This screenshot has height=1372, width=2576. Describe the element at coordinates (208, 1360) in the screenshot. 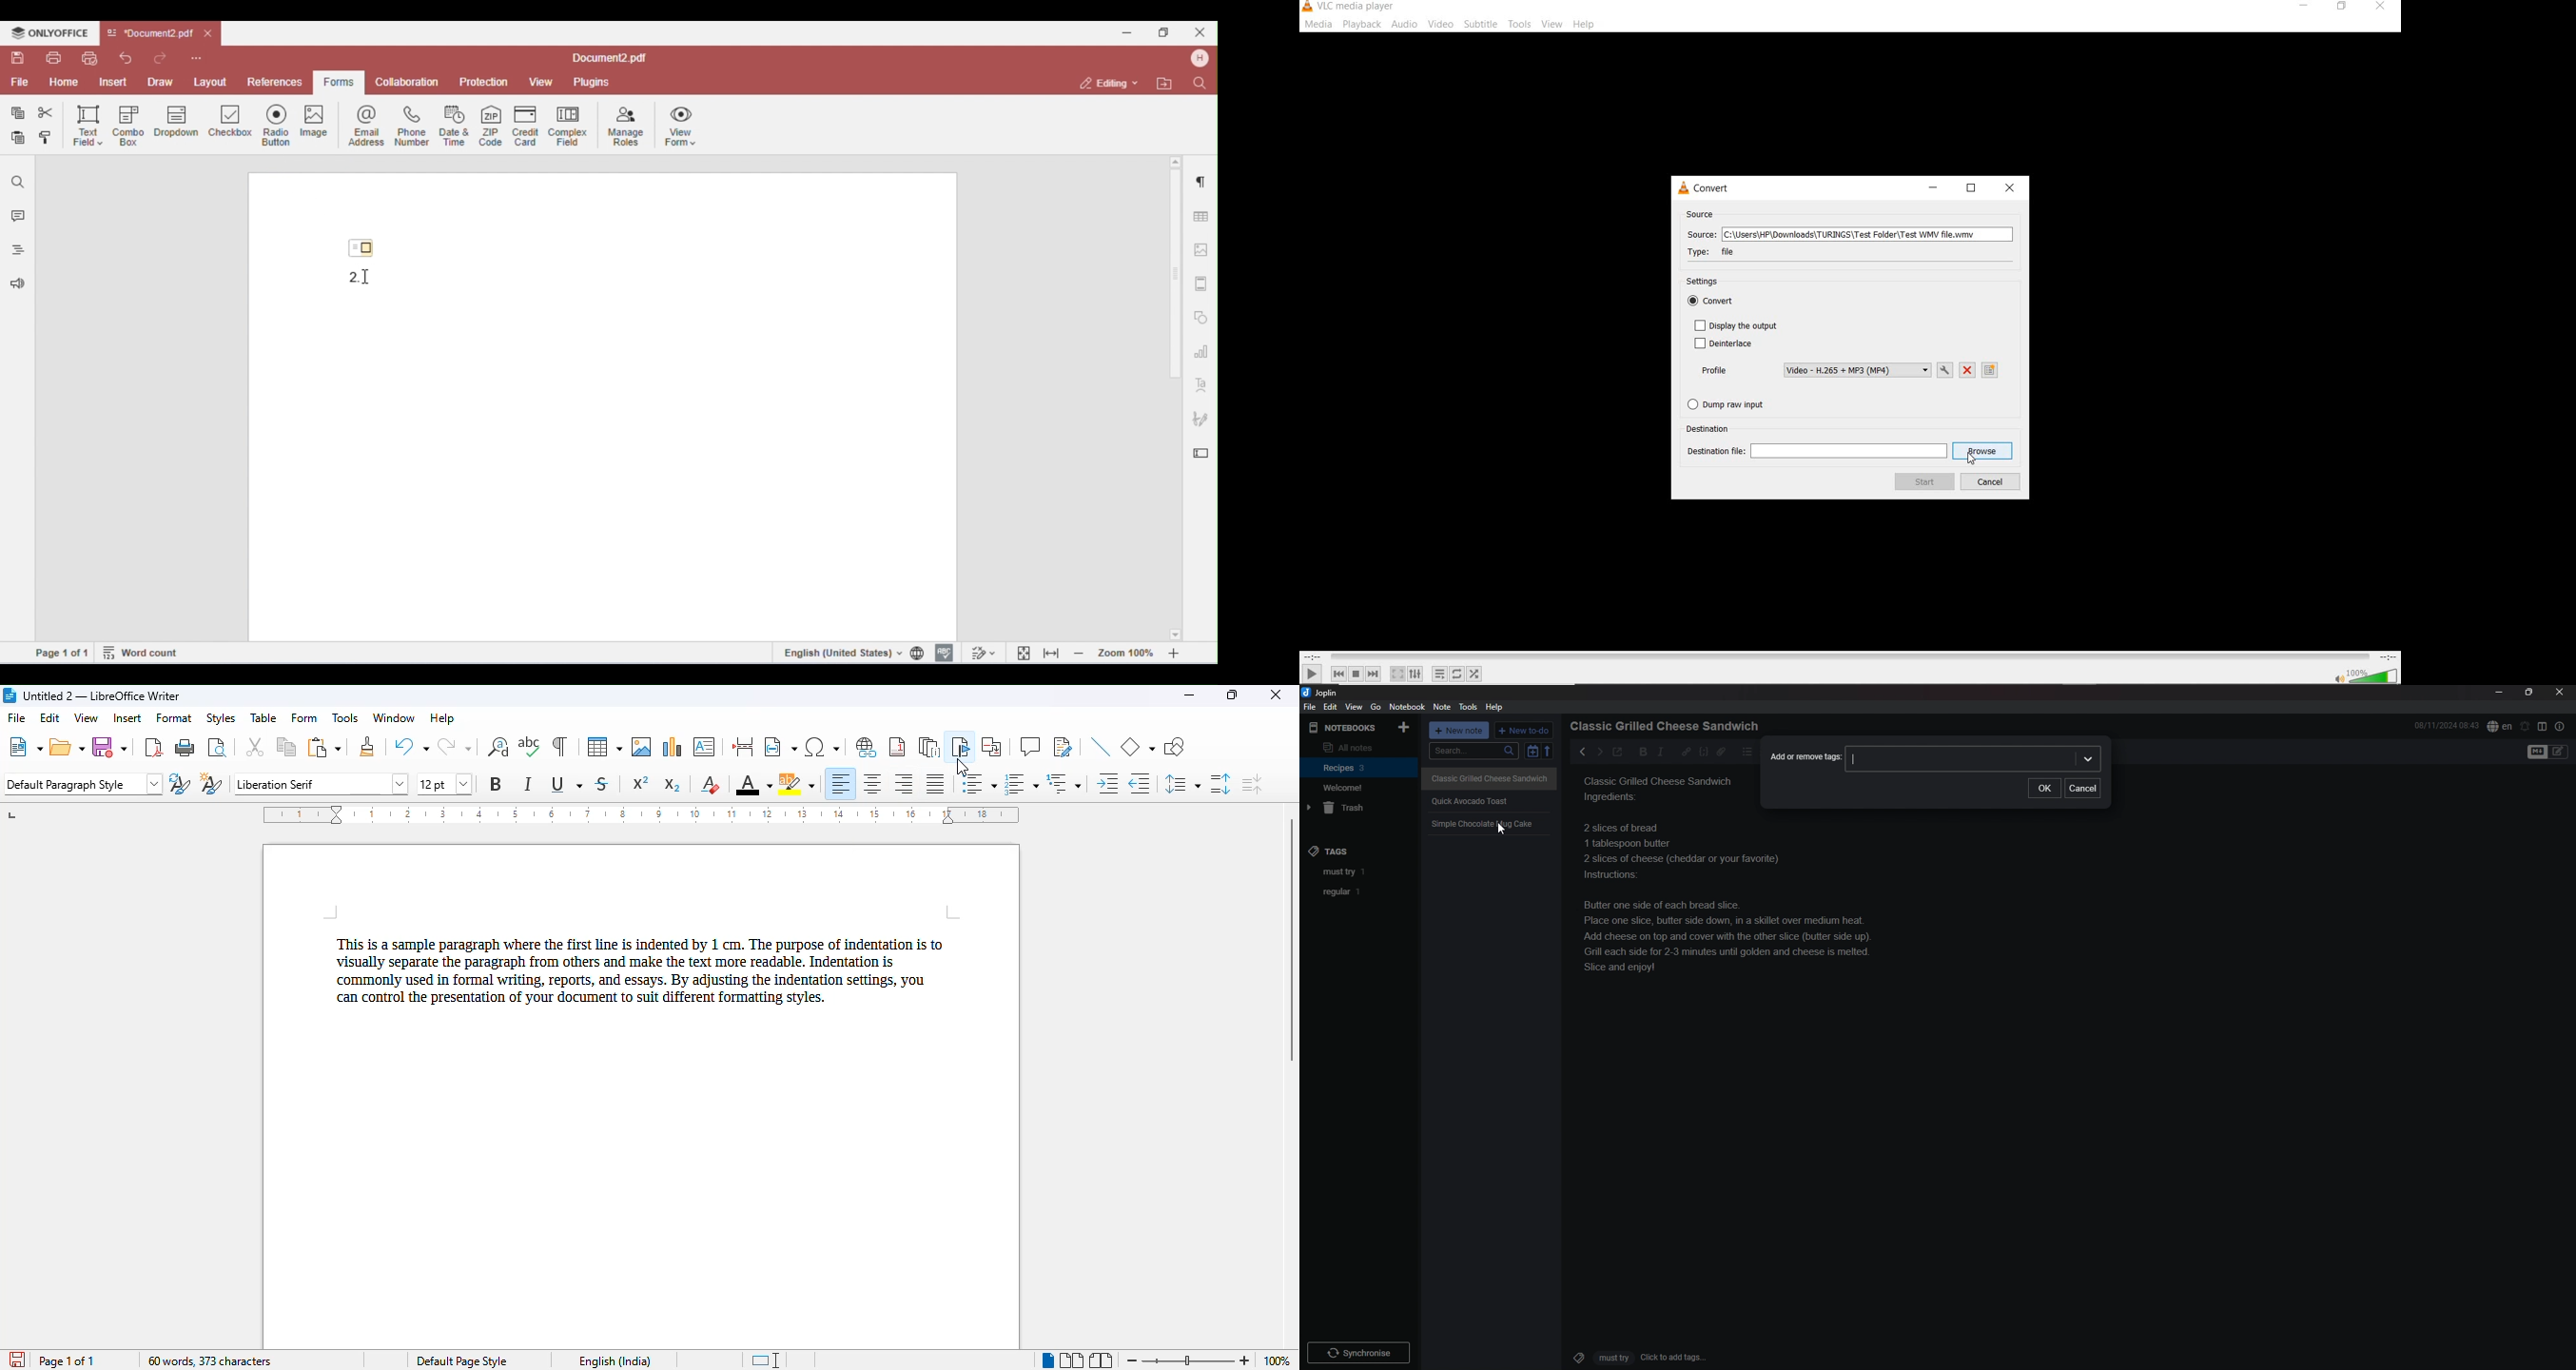

I see `word and character count` at that location.